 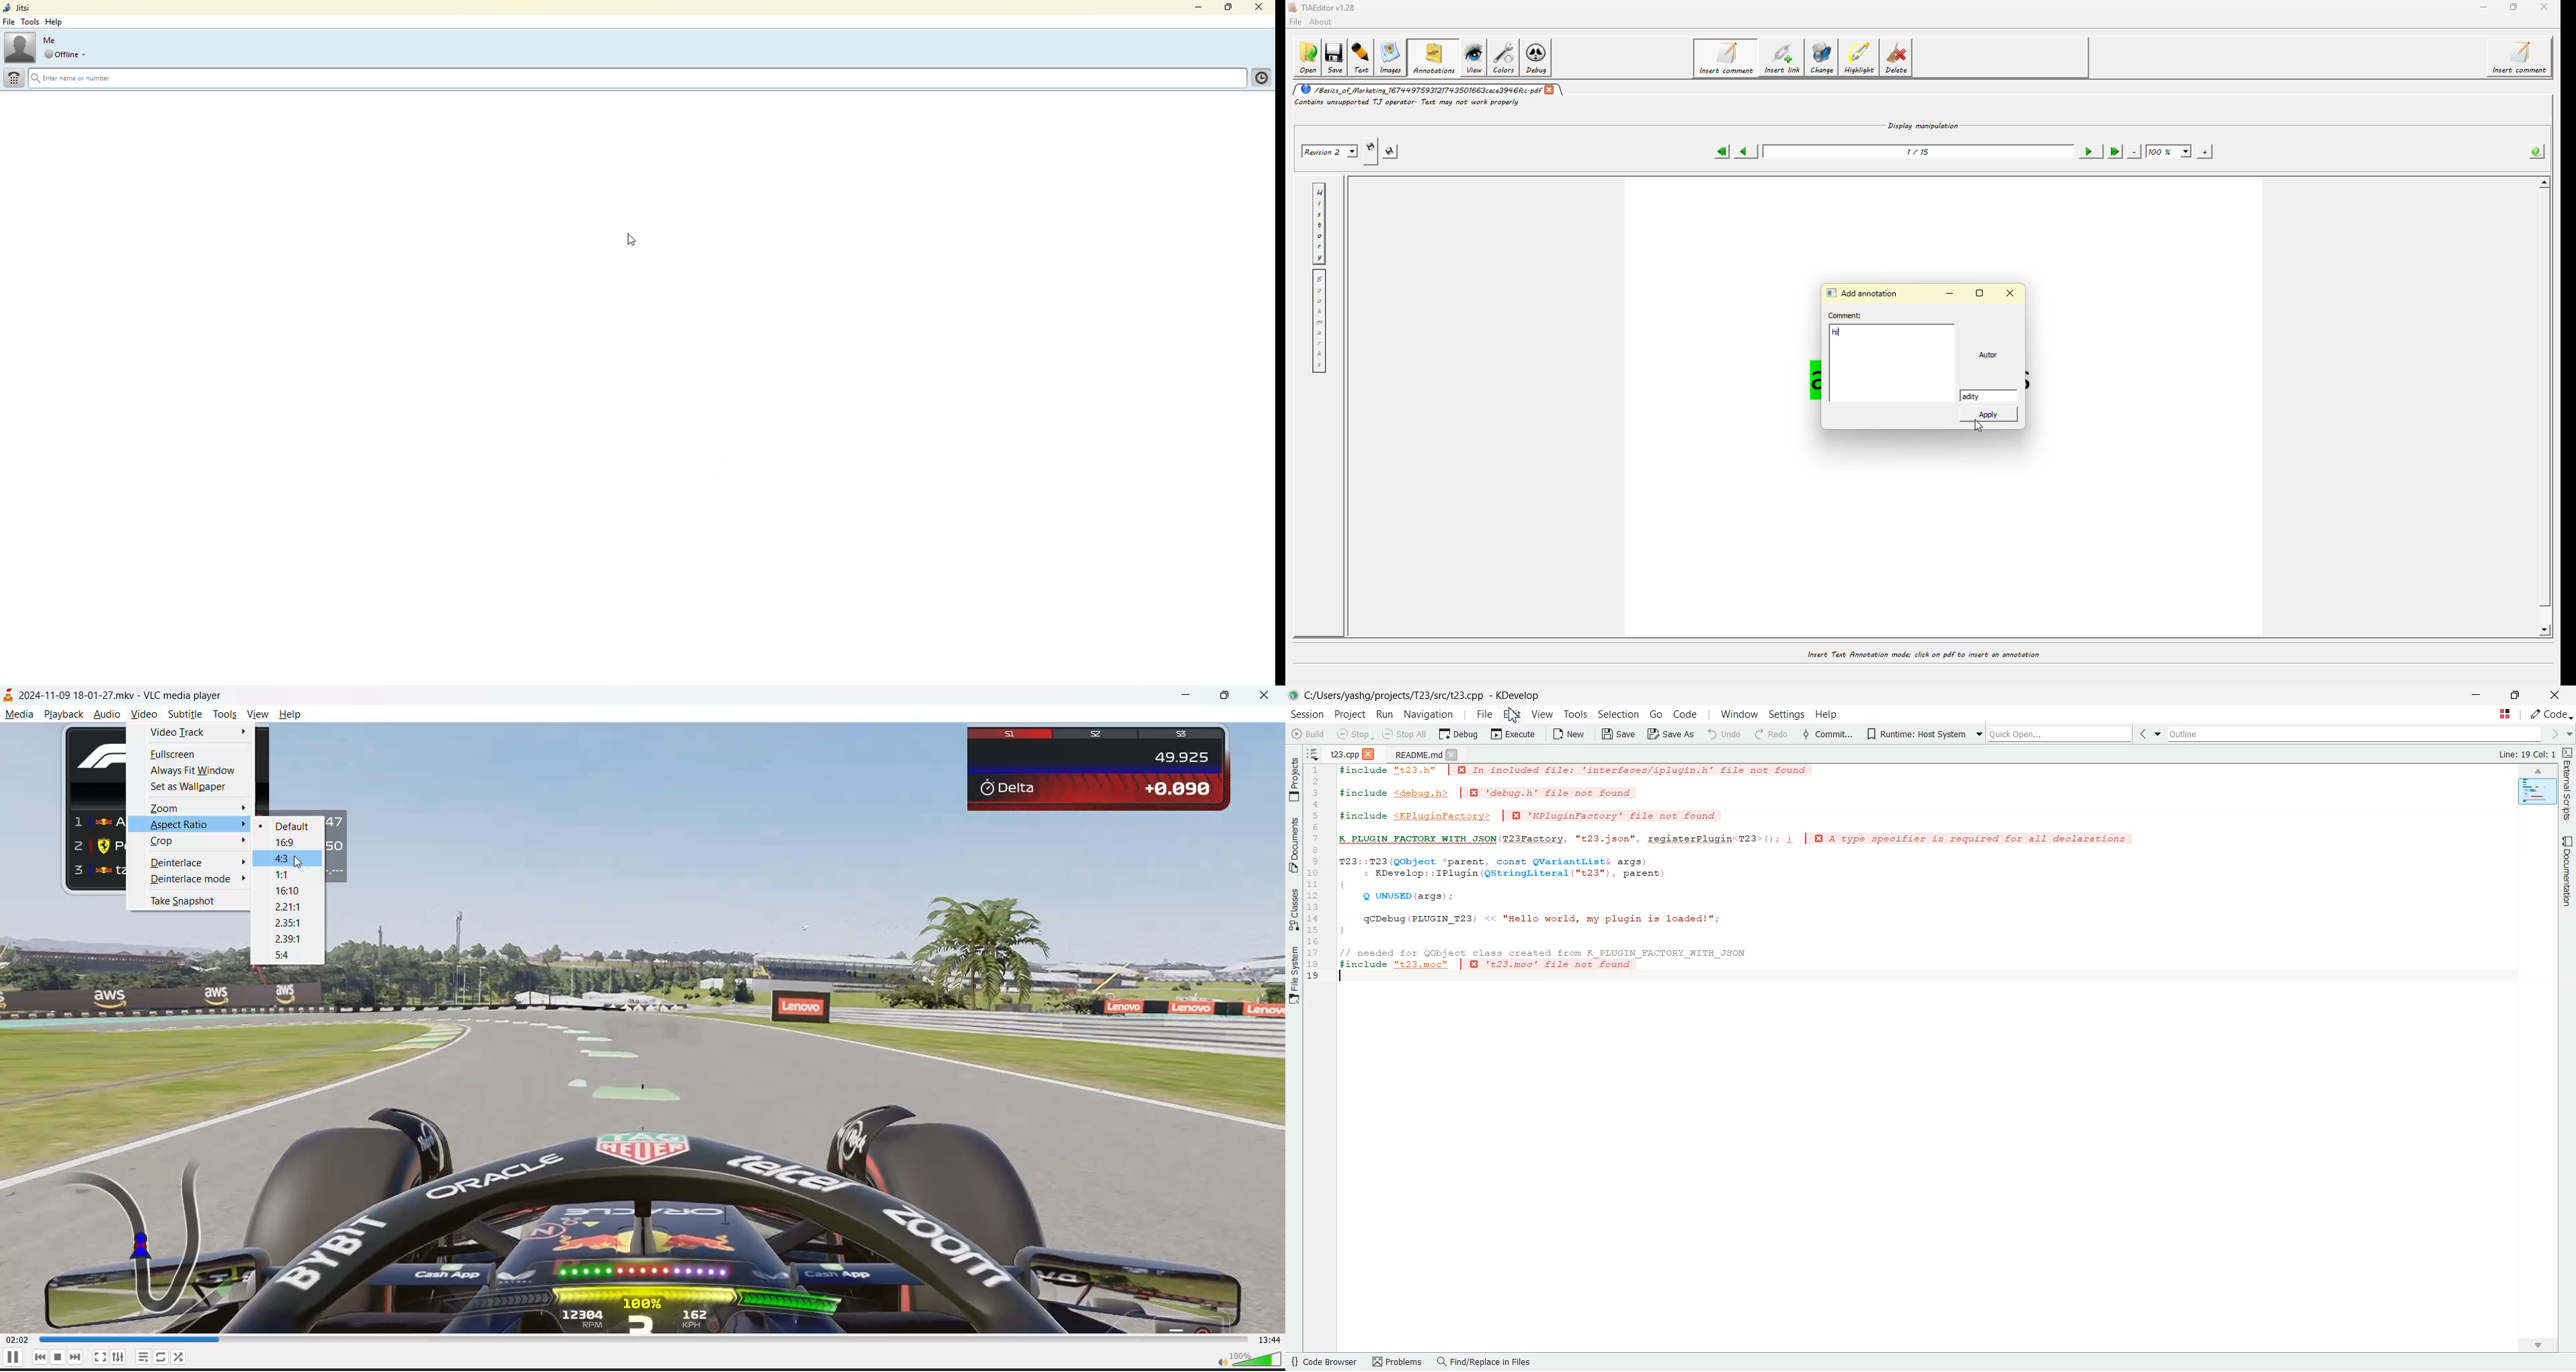 What do you see at coordinates (1190, 697) in the screenshot?
I see `minimize` at bounding box center [1190, 697].